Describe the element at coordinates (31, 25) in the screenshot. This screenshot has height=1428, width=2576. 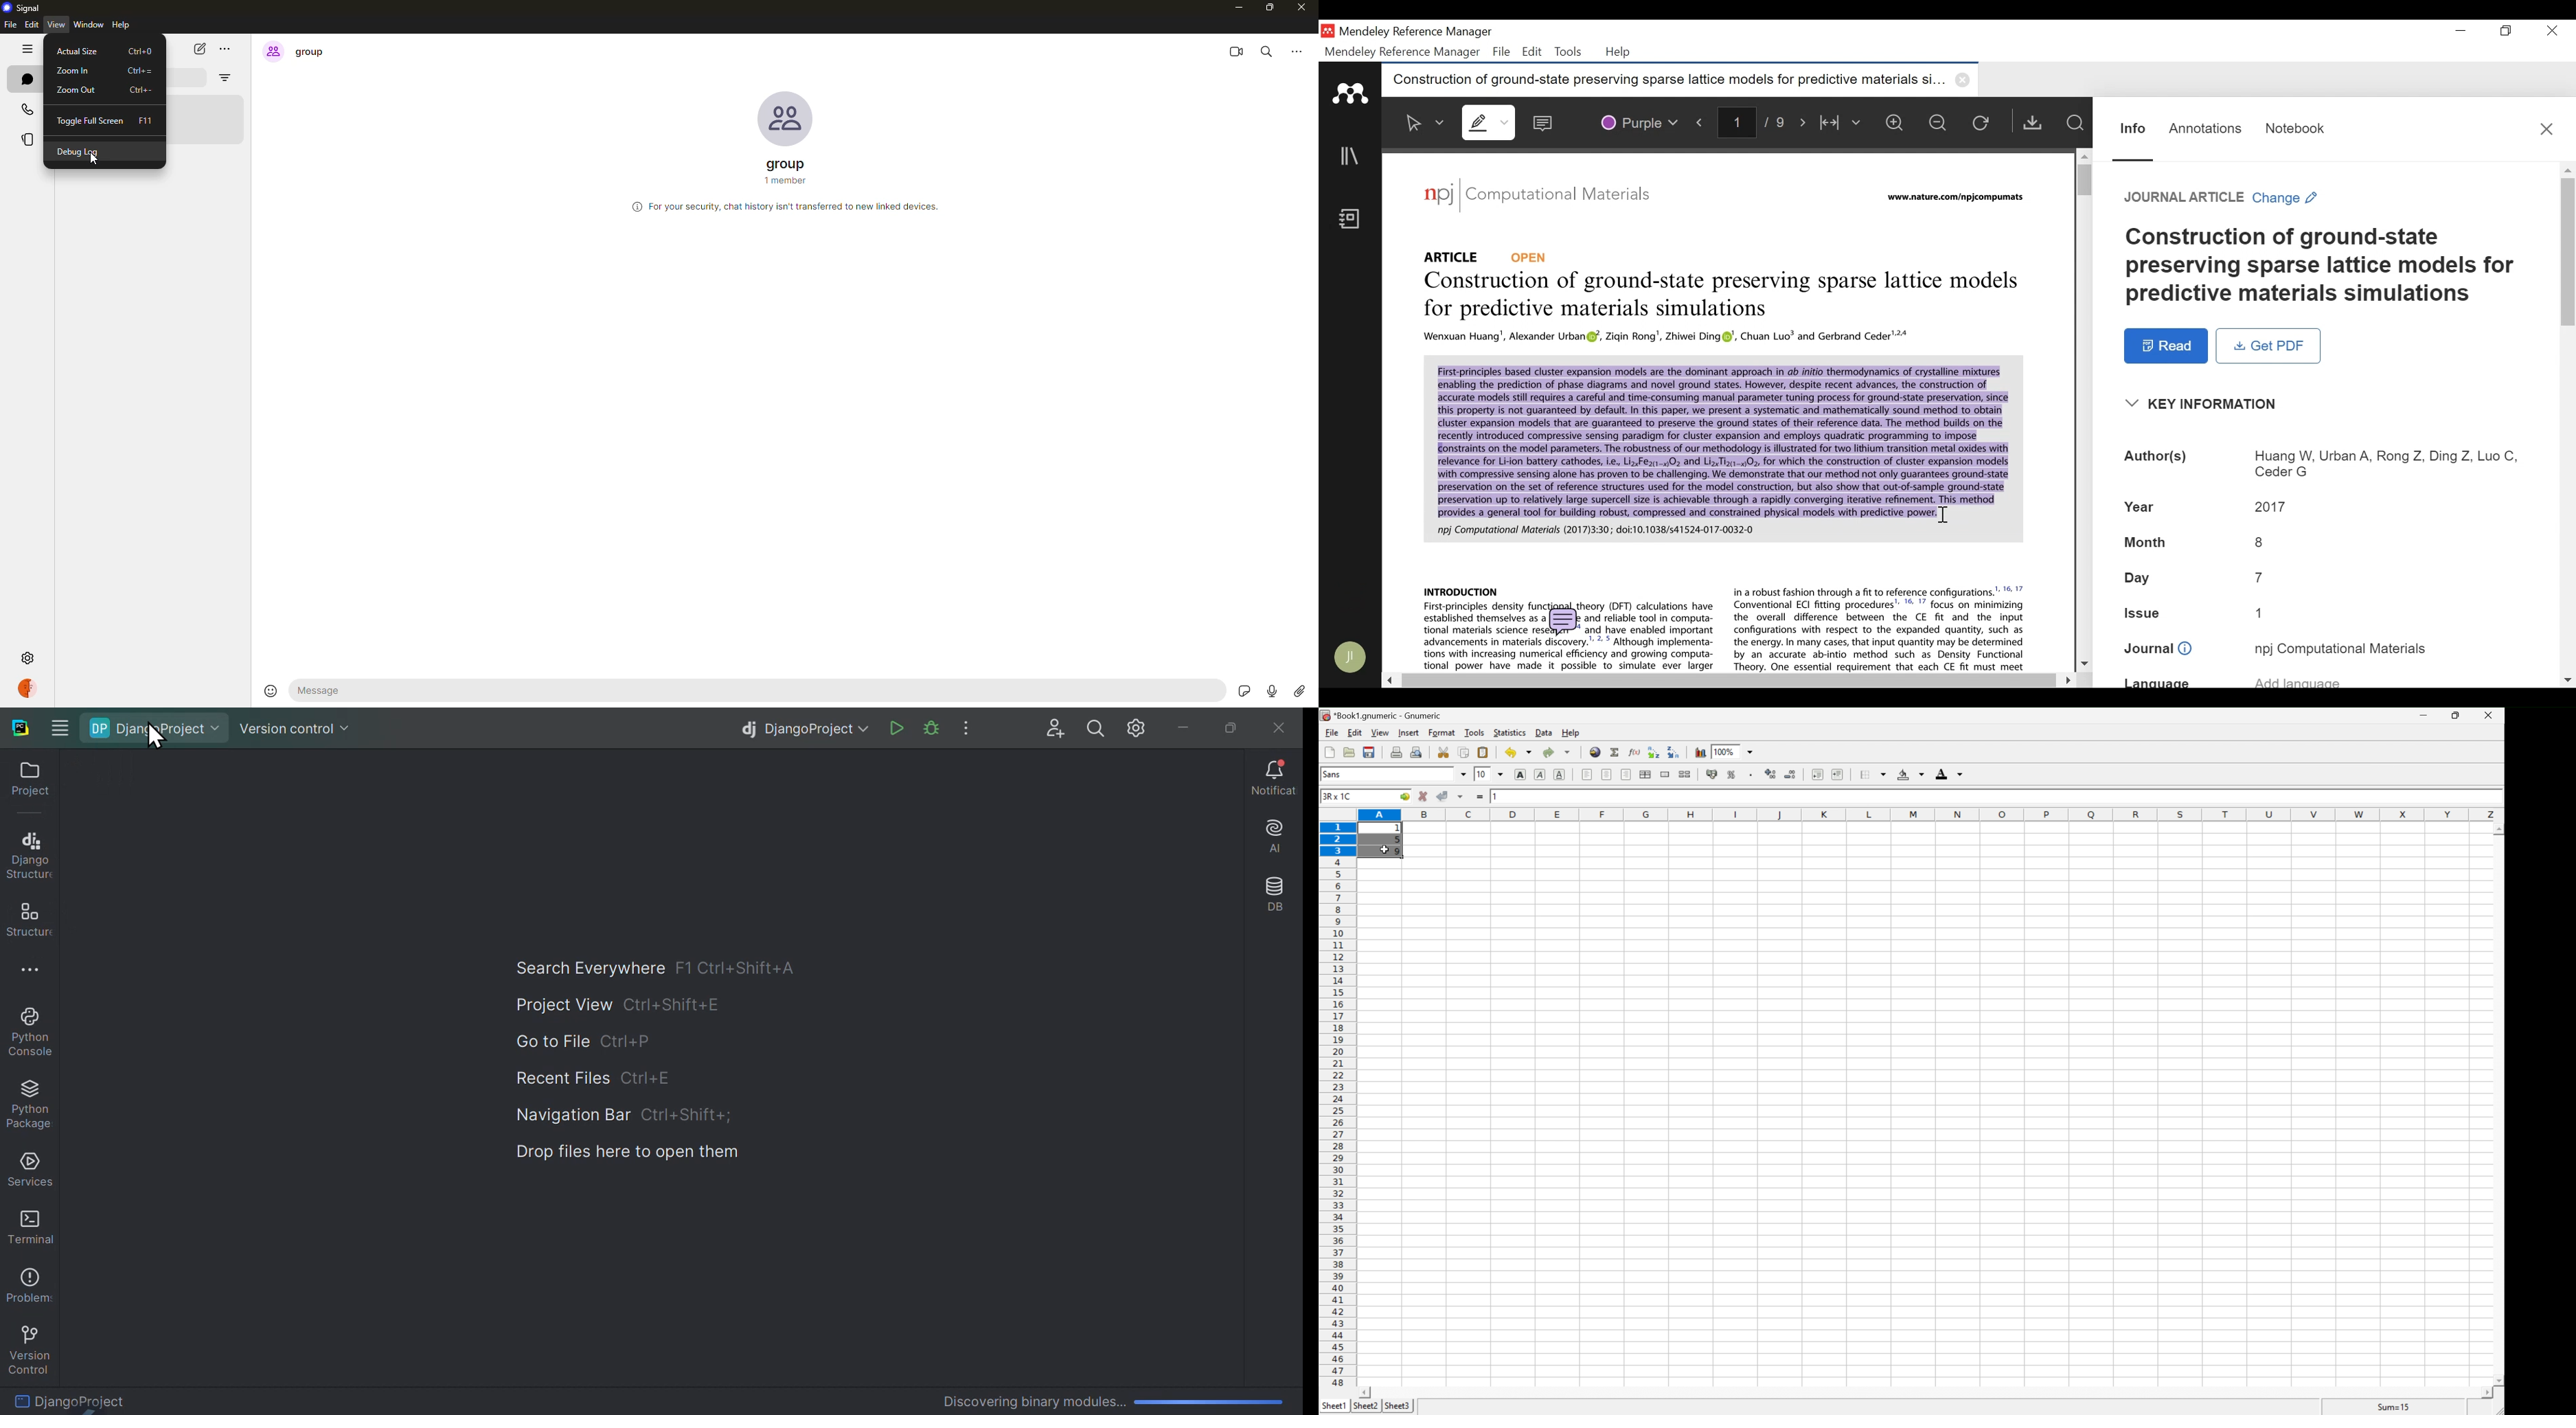
I see `edit` at that location.